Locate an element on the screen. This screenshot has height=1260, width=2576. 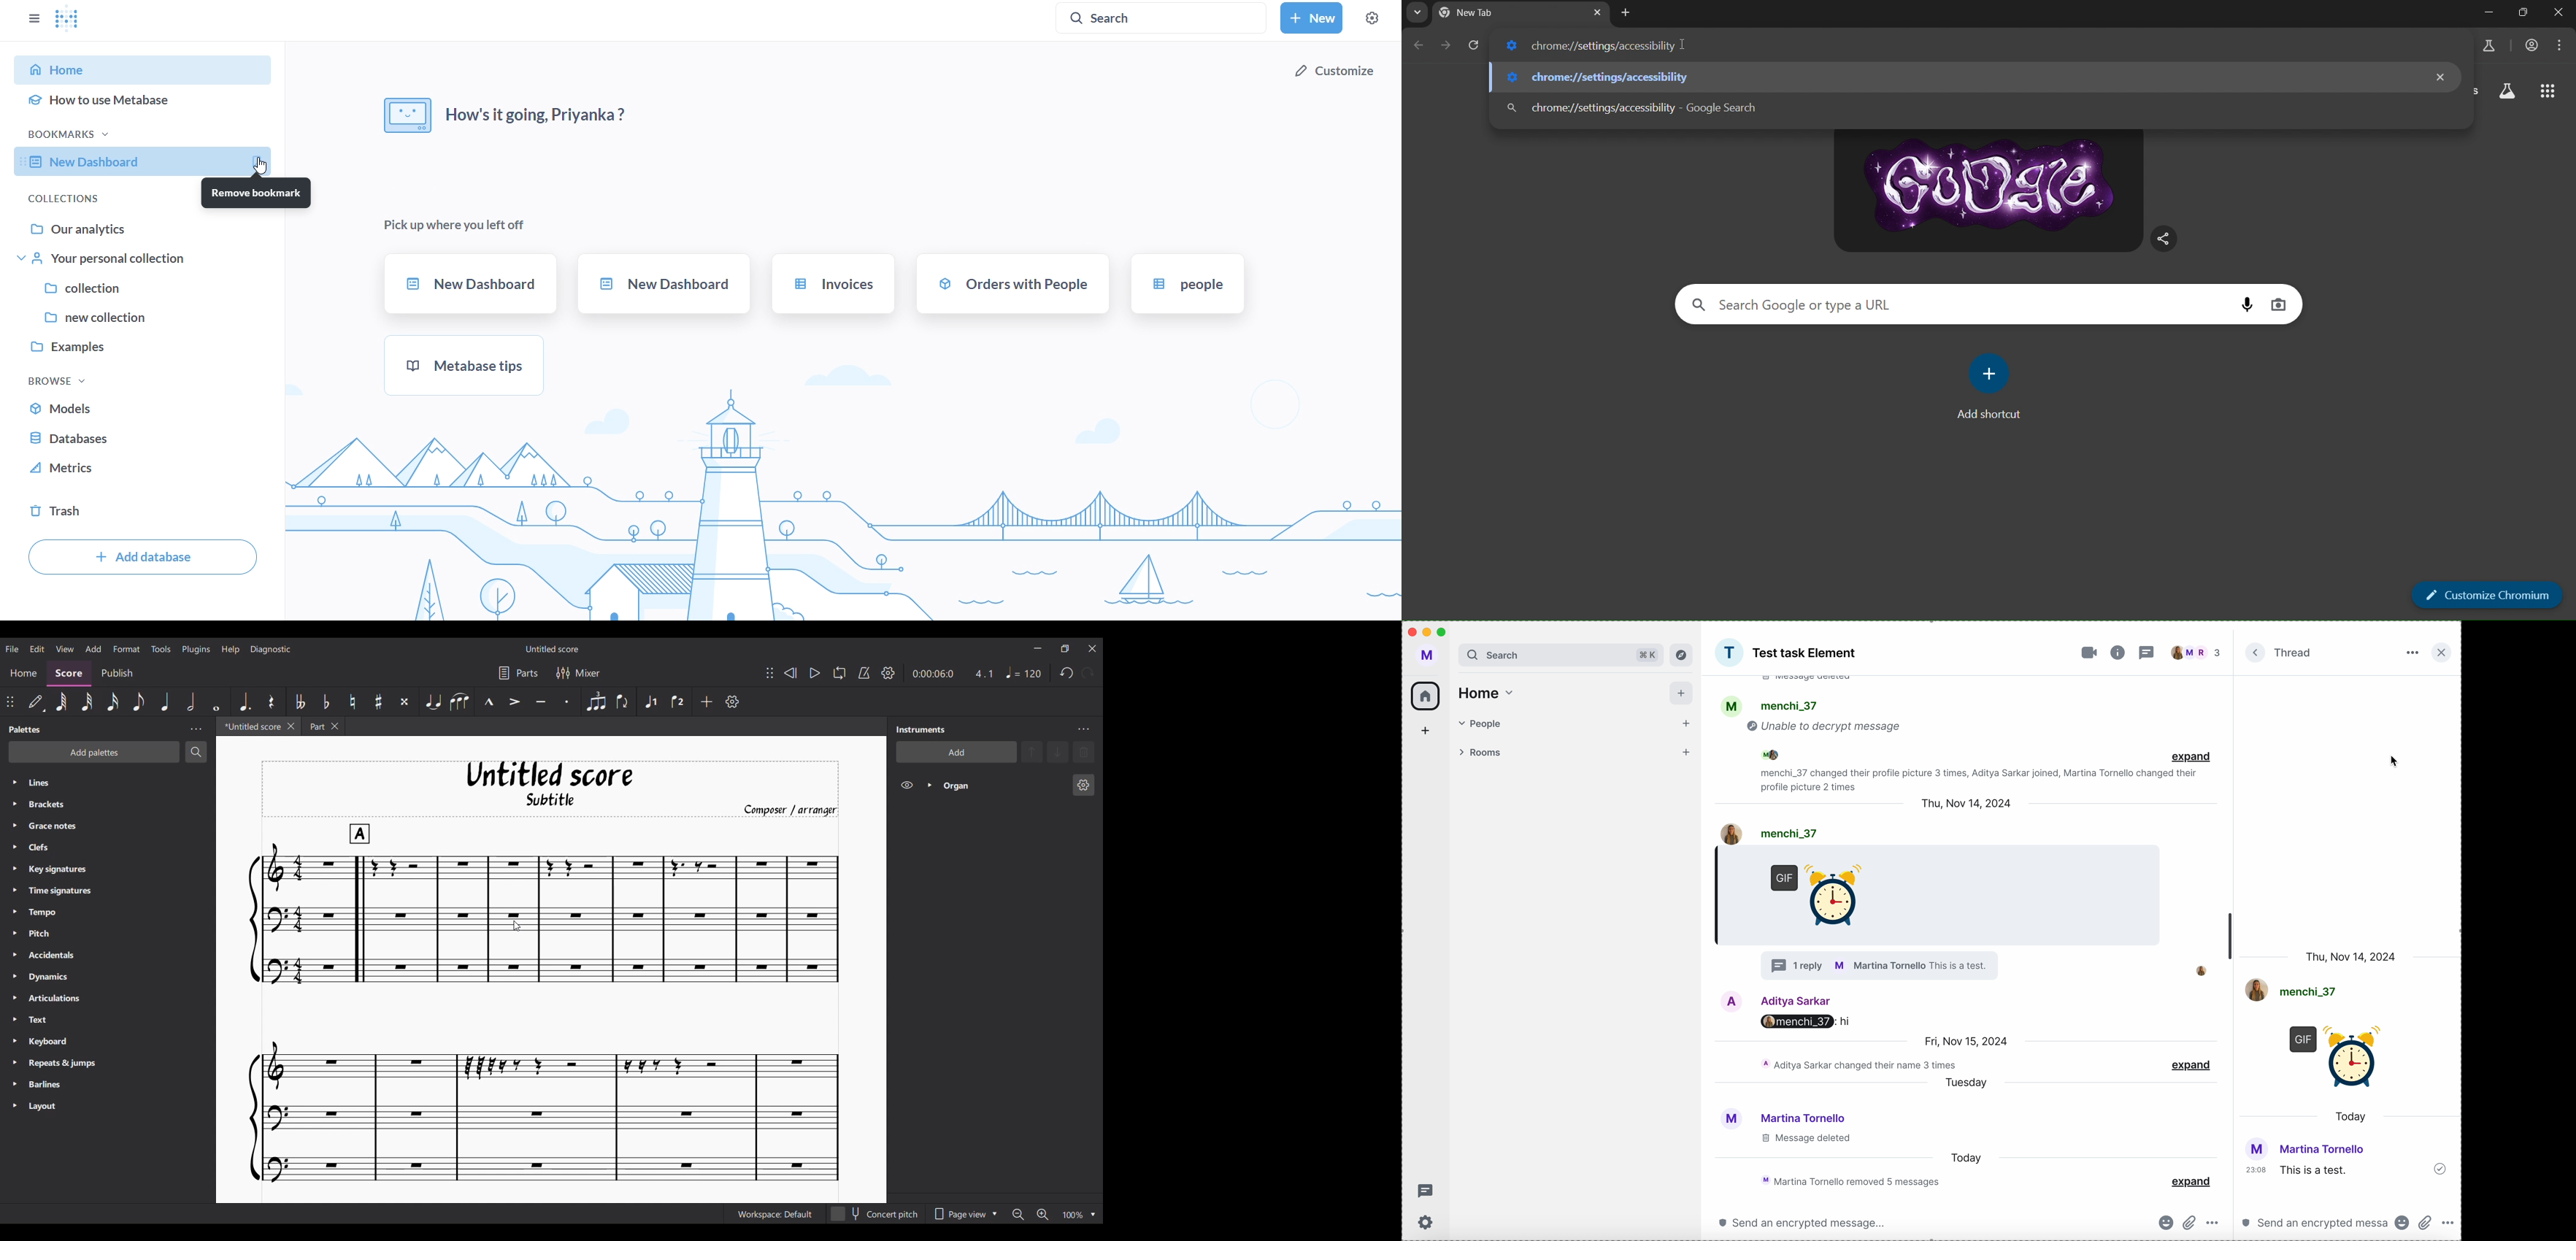
more options is located at coordinates (2450, 1224).